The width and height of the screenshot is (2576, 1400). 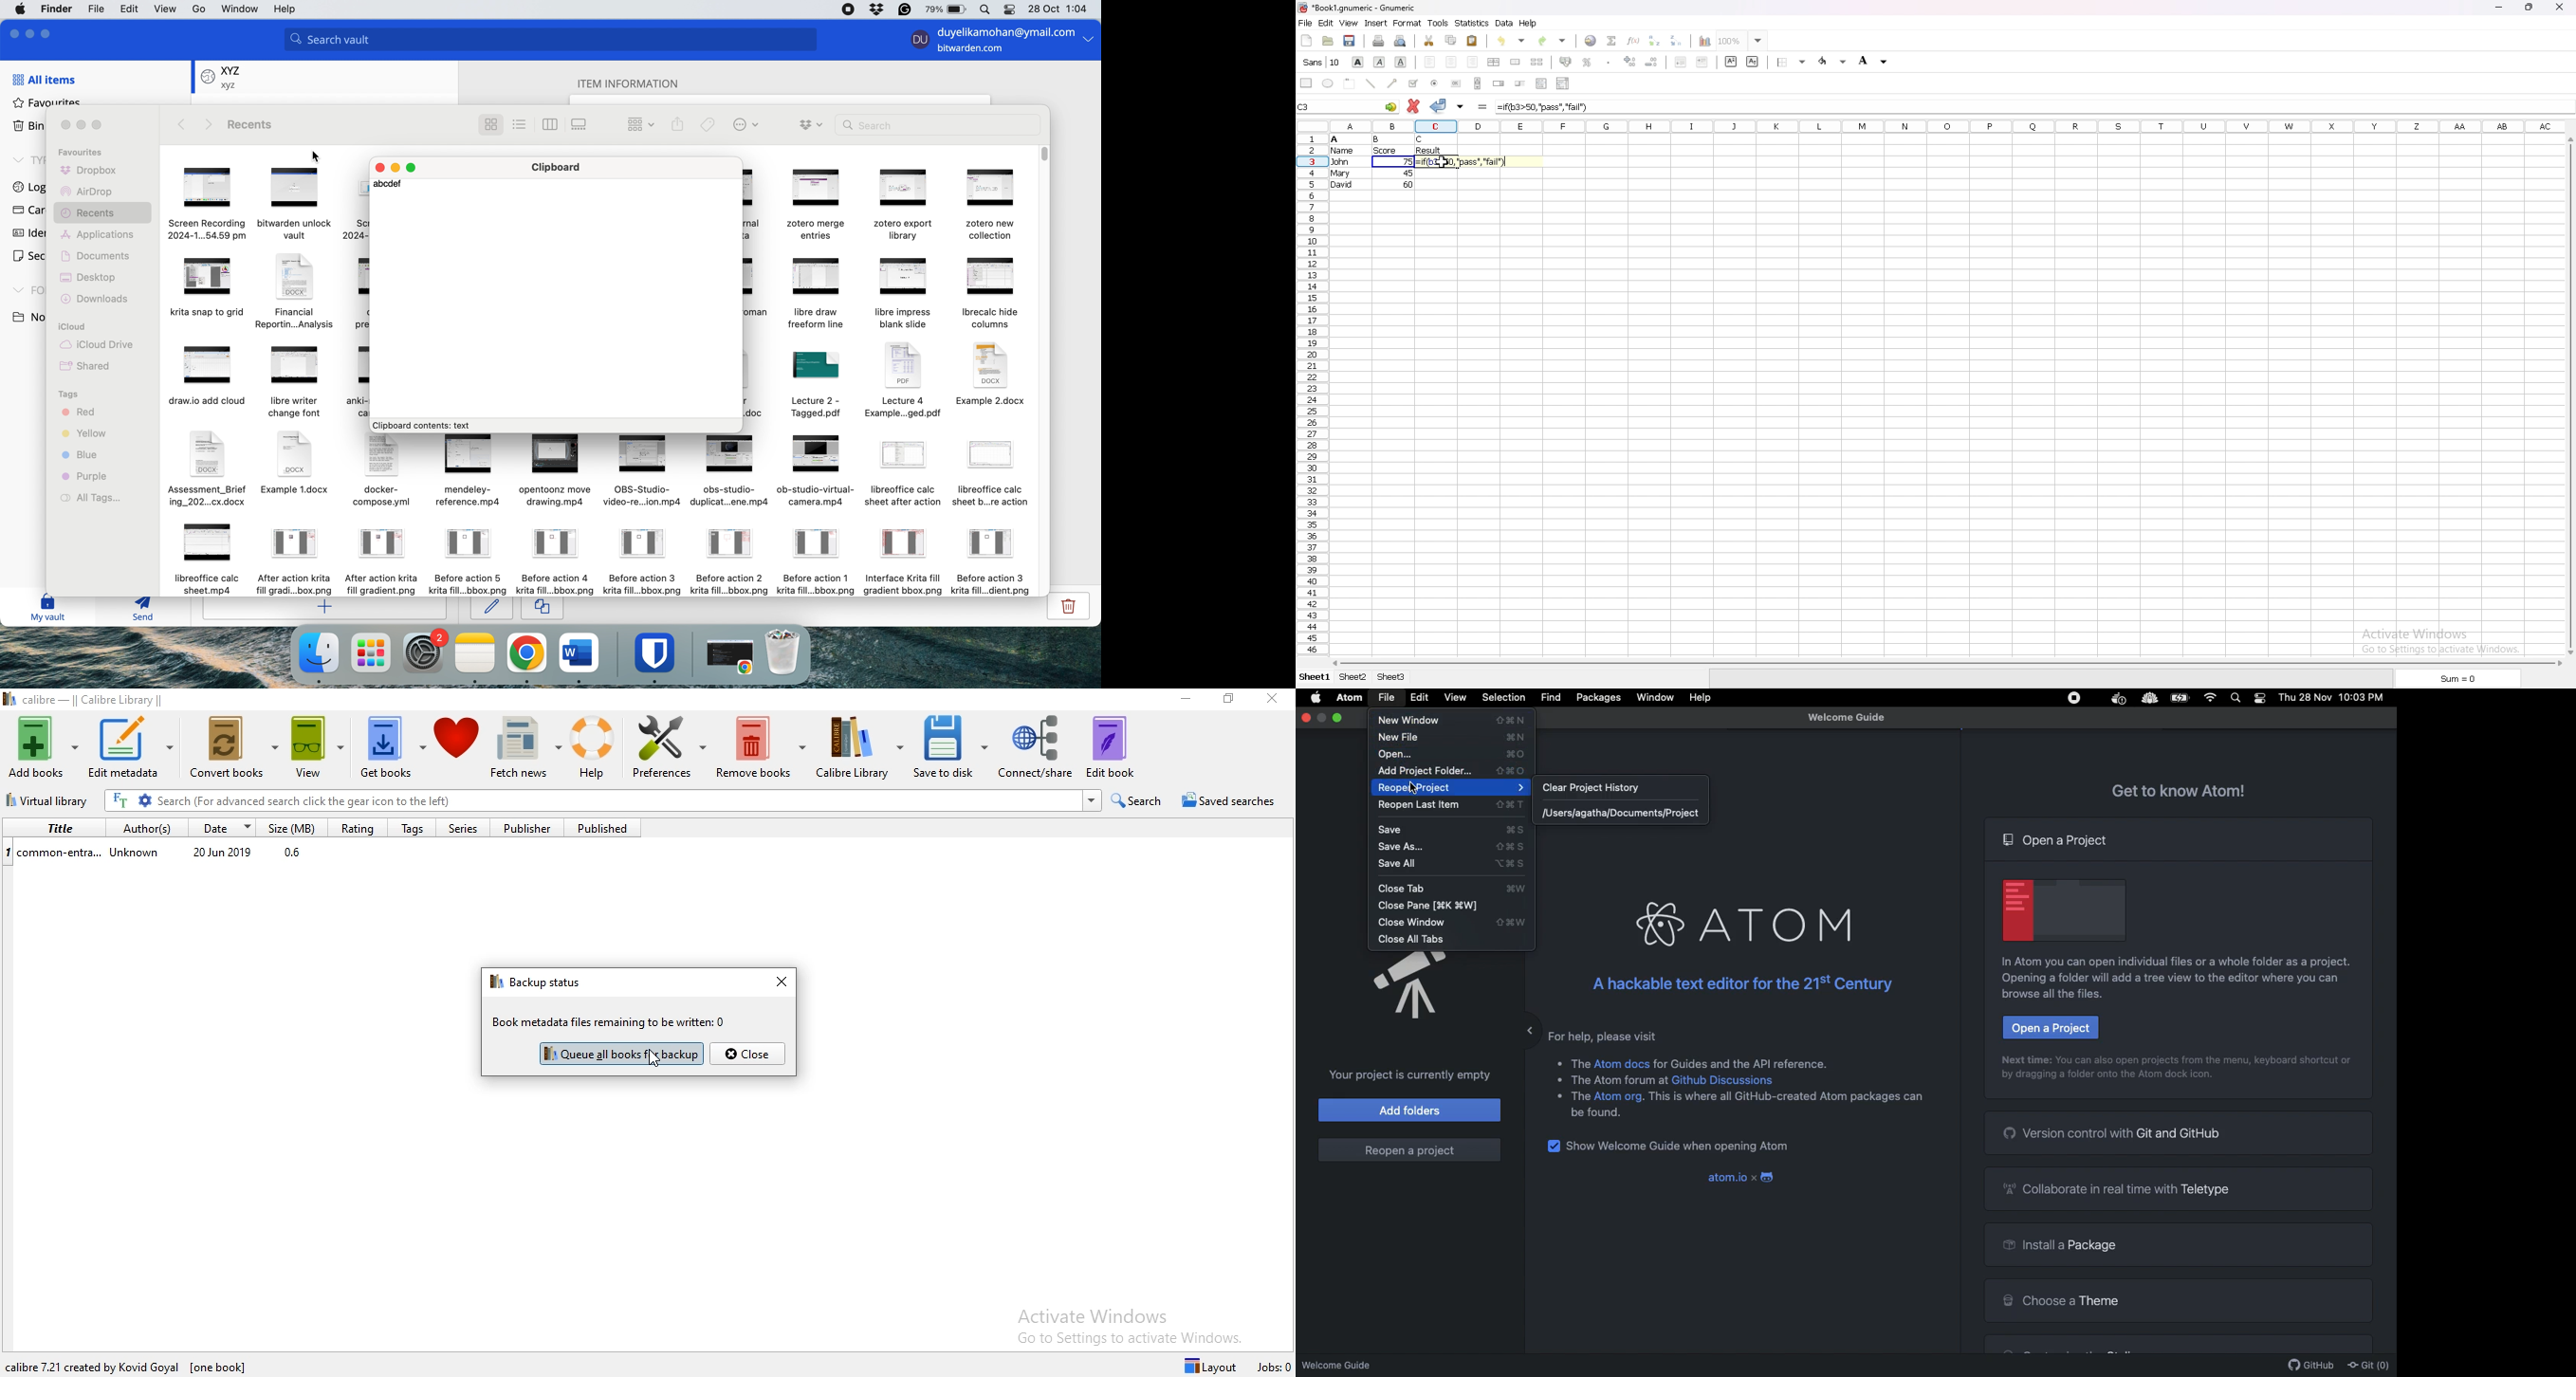 I want to click on minimize, so click(x=1322, y=718).